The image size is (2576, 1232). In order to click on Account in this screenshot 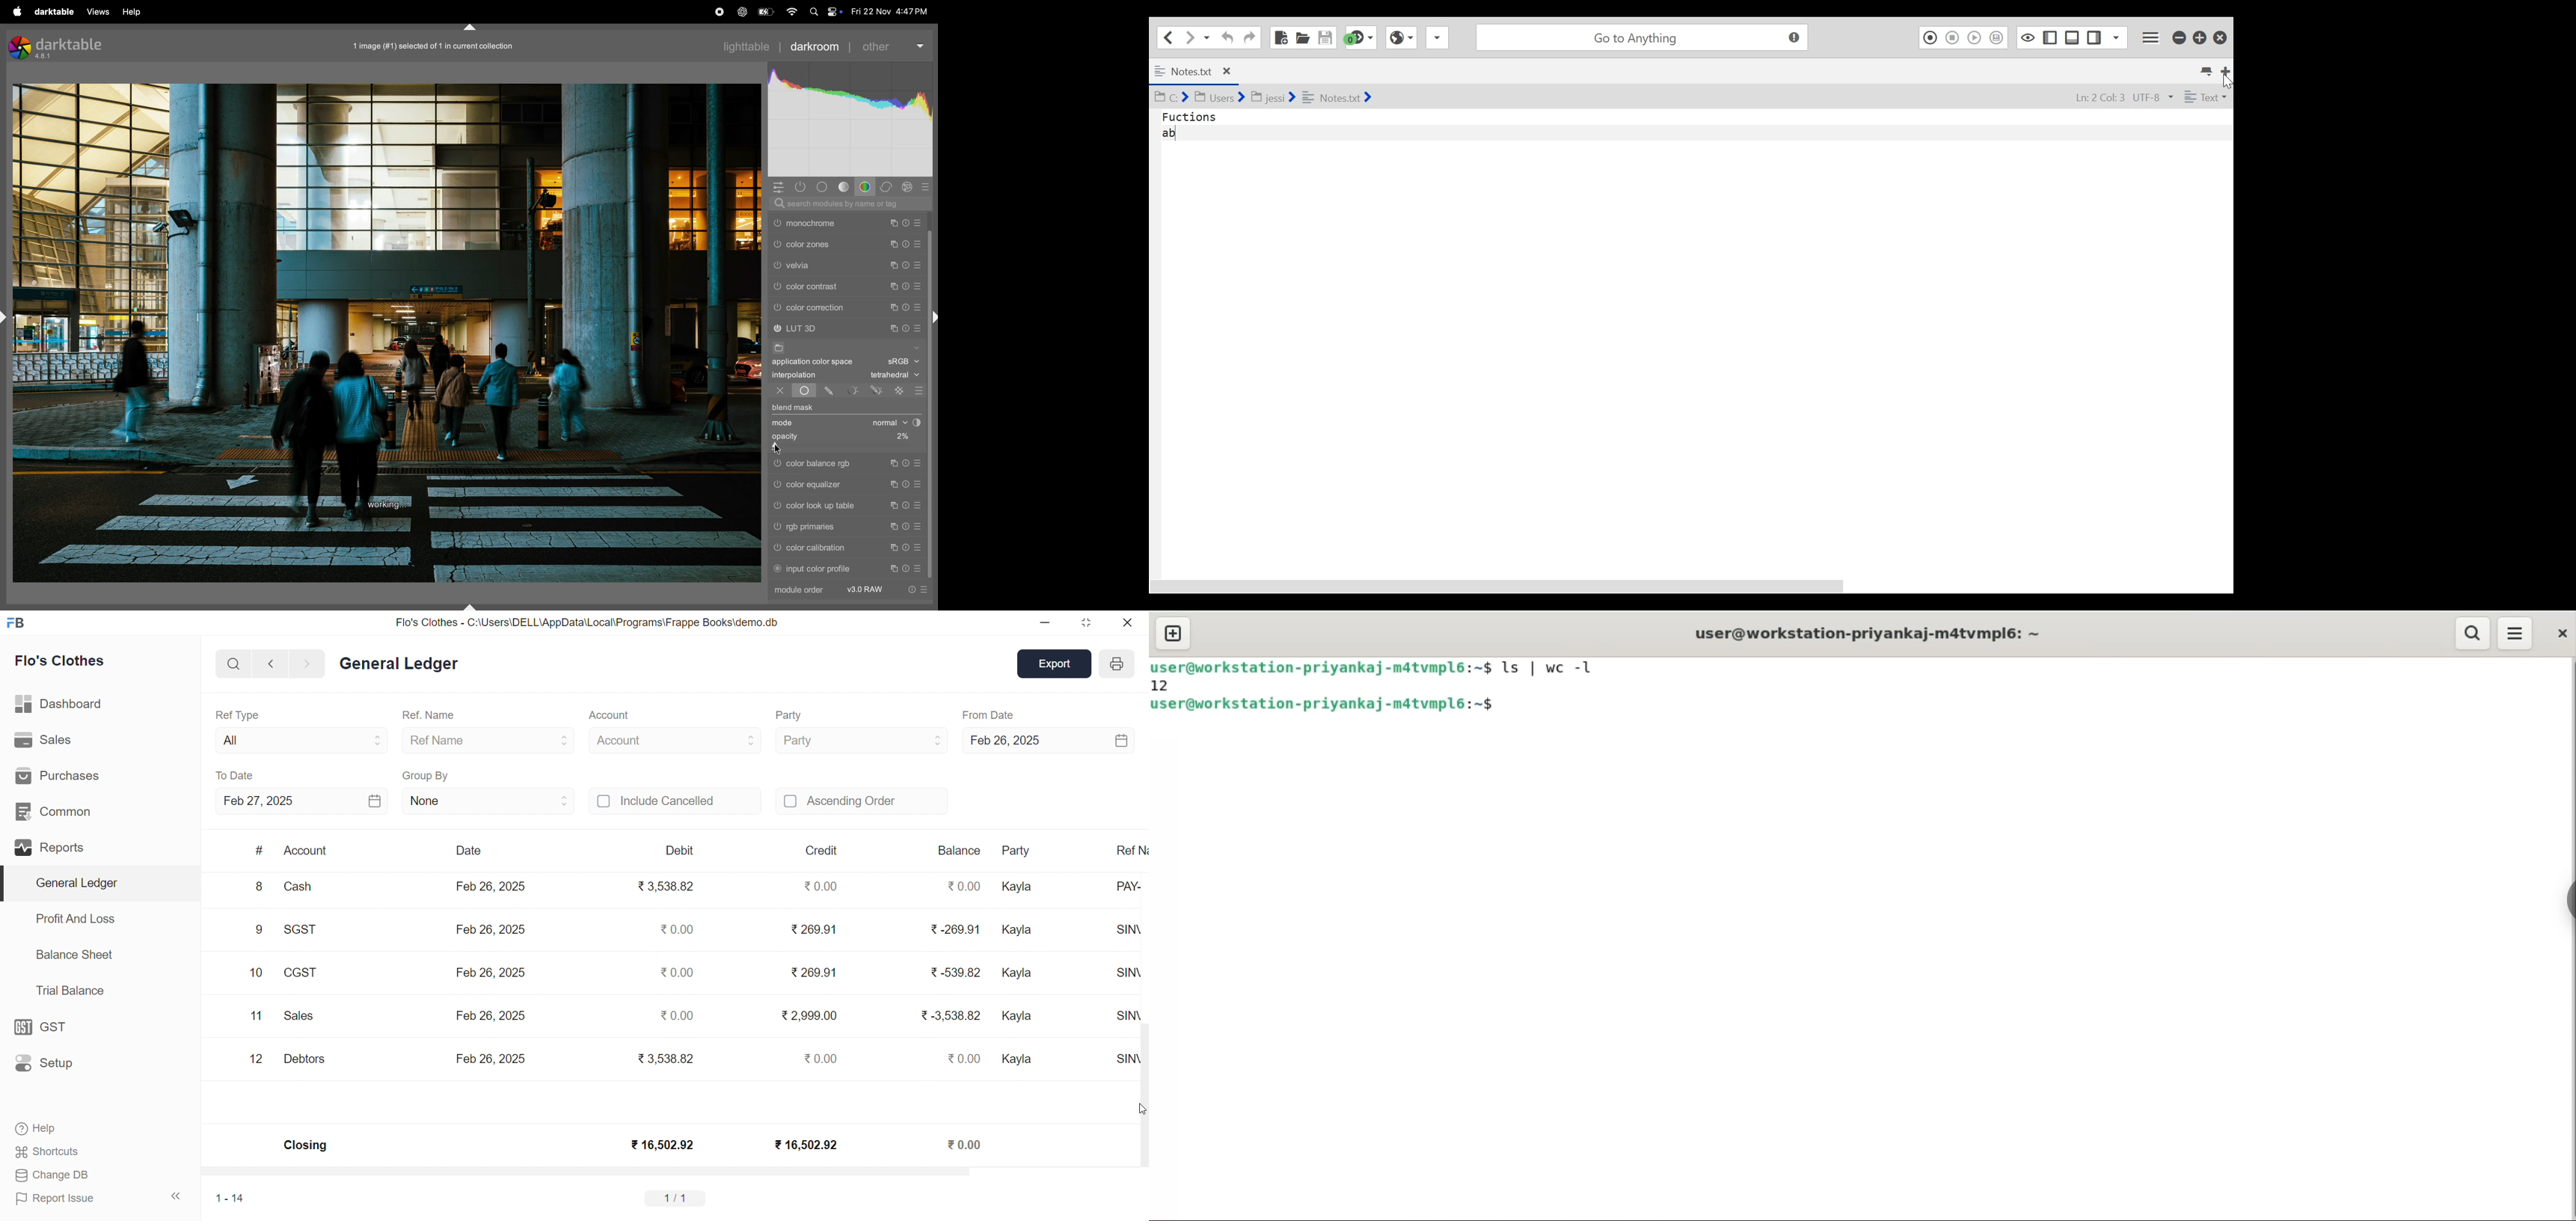, I will do `click(306, 852)`.